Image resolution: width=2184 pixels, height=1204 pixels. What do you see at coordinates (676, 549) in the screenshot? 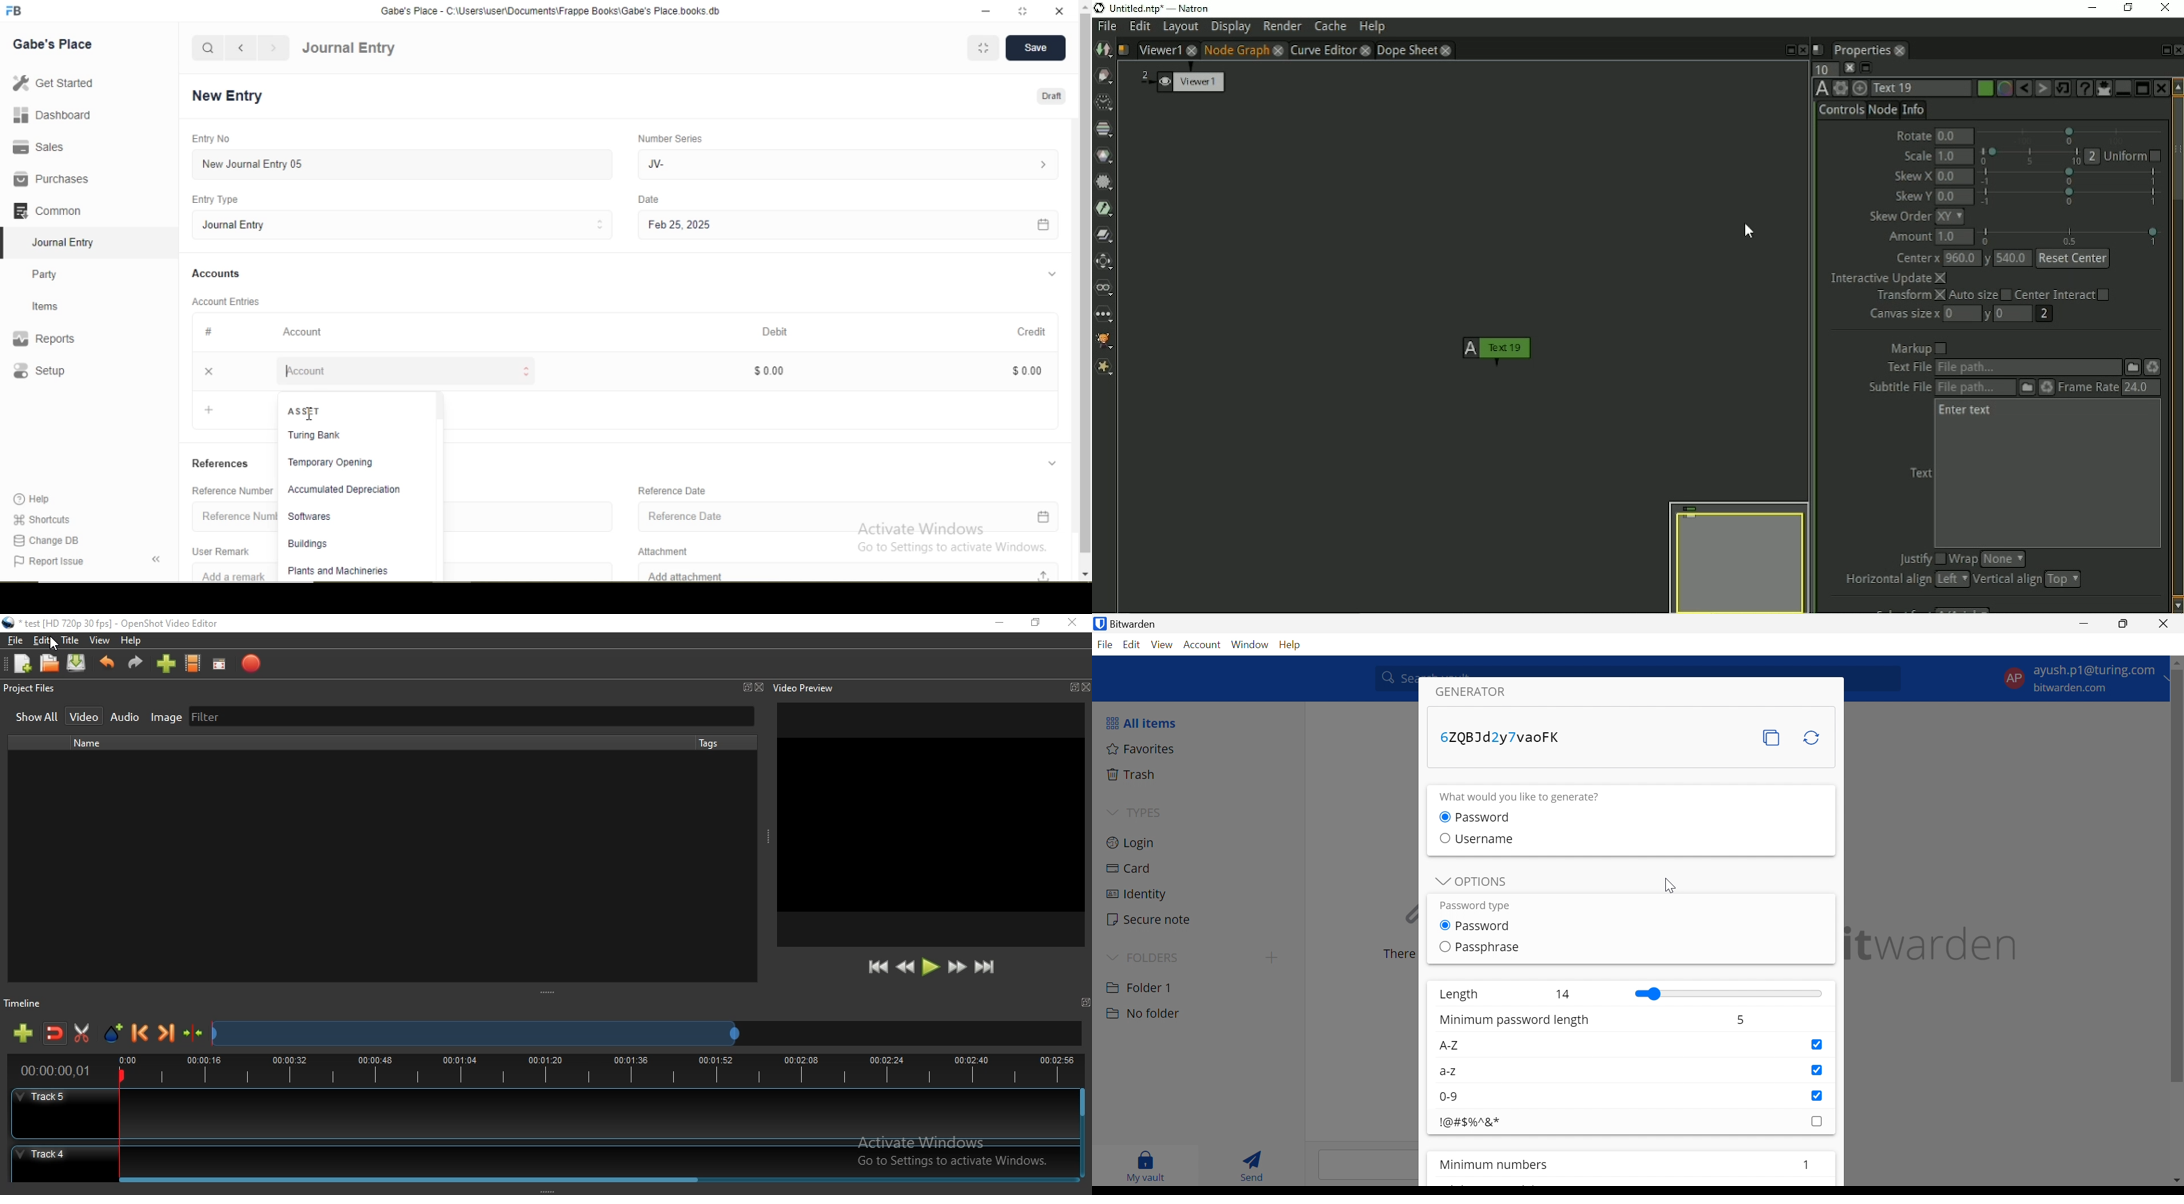
I see `Attachment` at bounding box center [676, 549].